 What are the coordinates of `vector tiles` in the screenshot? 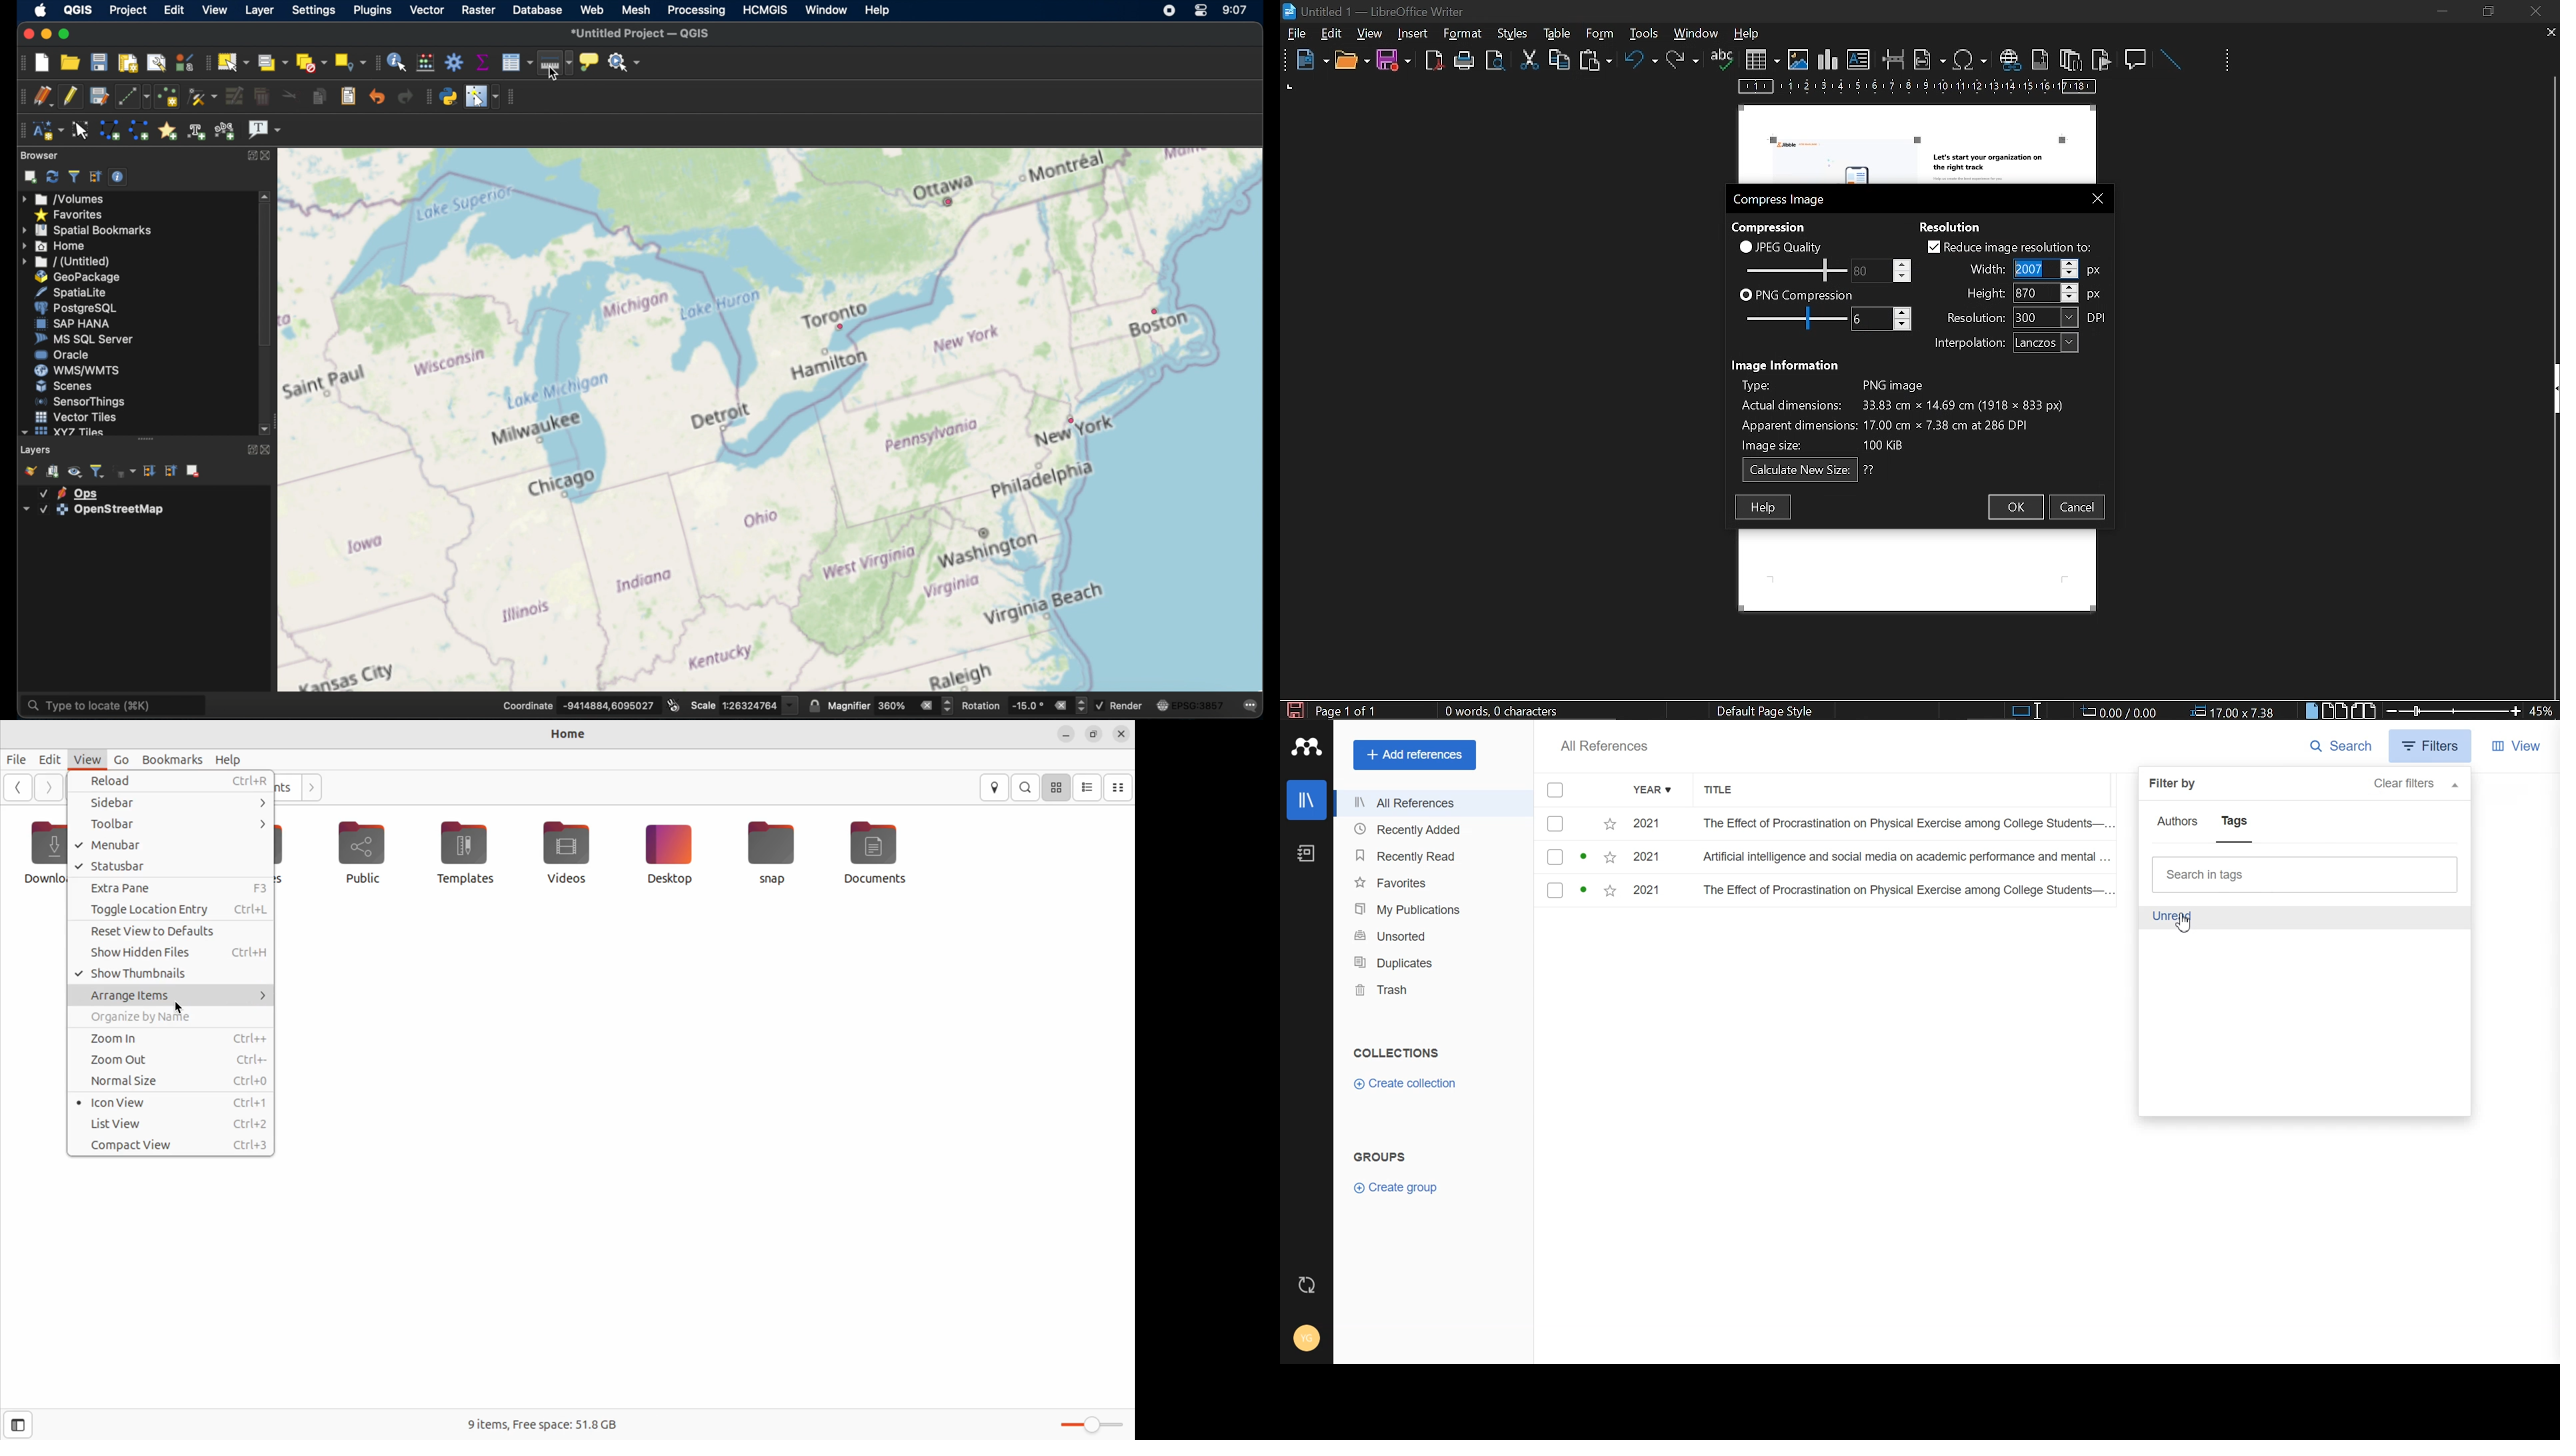 It's located at (75, 416).